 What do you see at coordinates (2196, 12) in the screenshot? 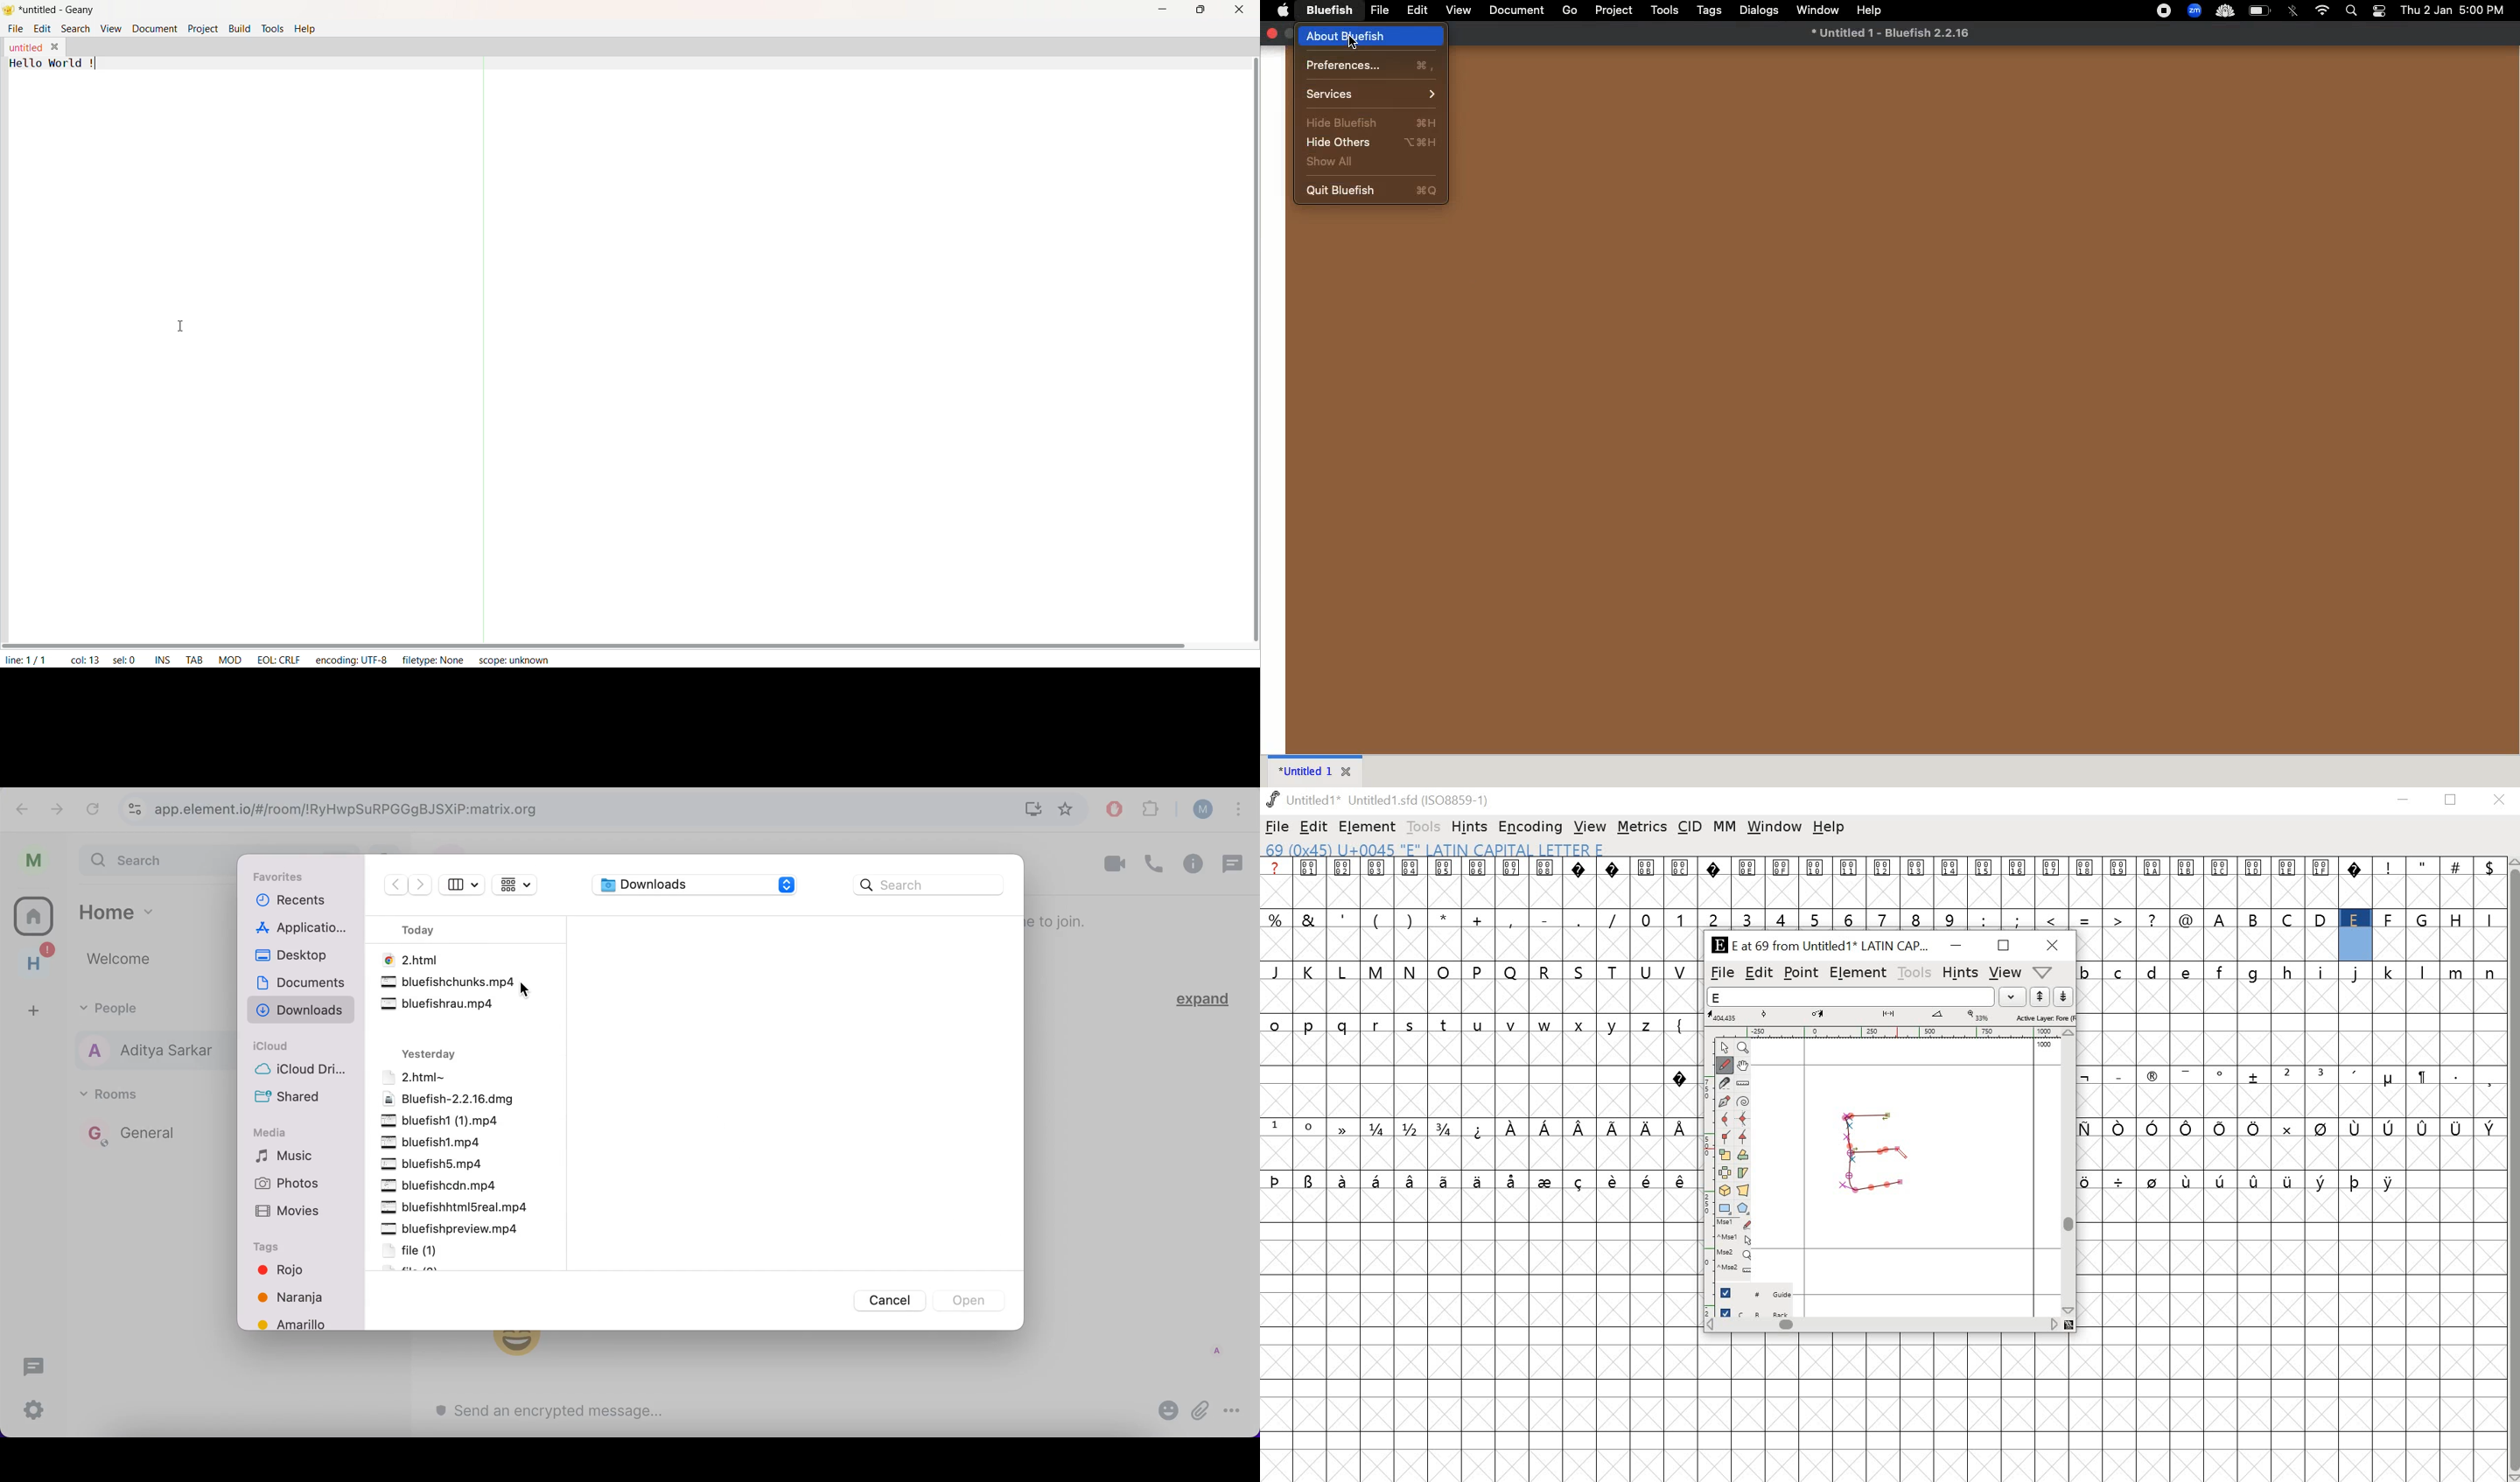
I see `extensions` at bounding box center [2196, 12].